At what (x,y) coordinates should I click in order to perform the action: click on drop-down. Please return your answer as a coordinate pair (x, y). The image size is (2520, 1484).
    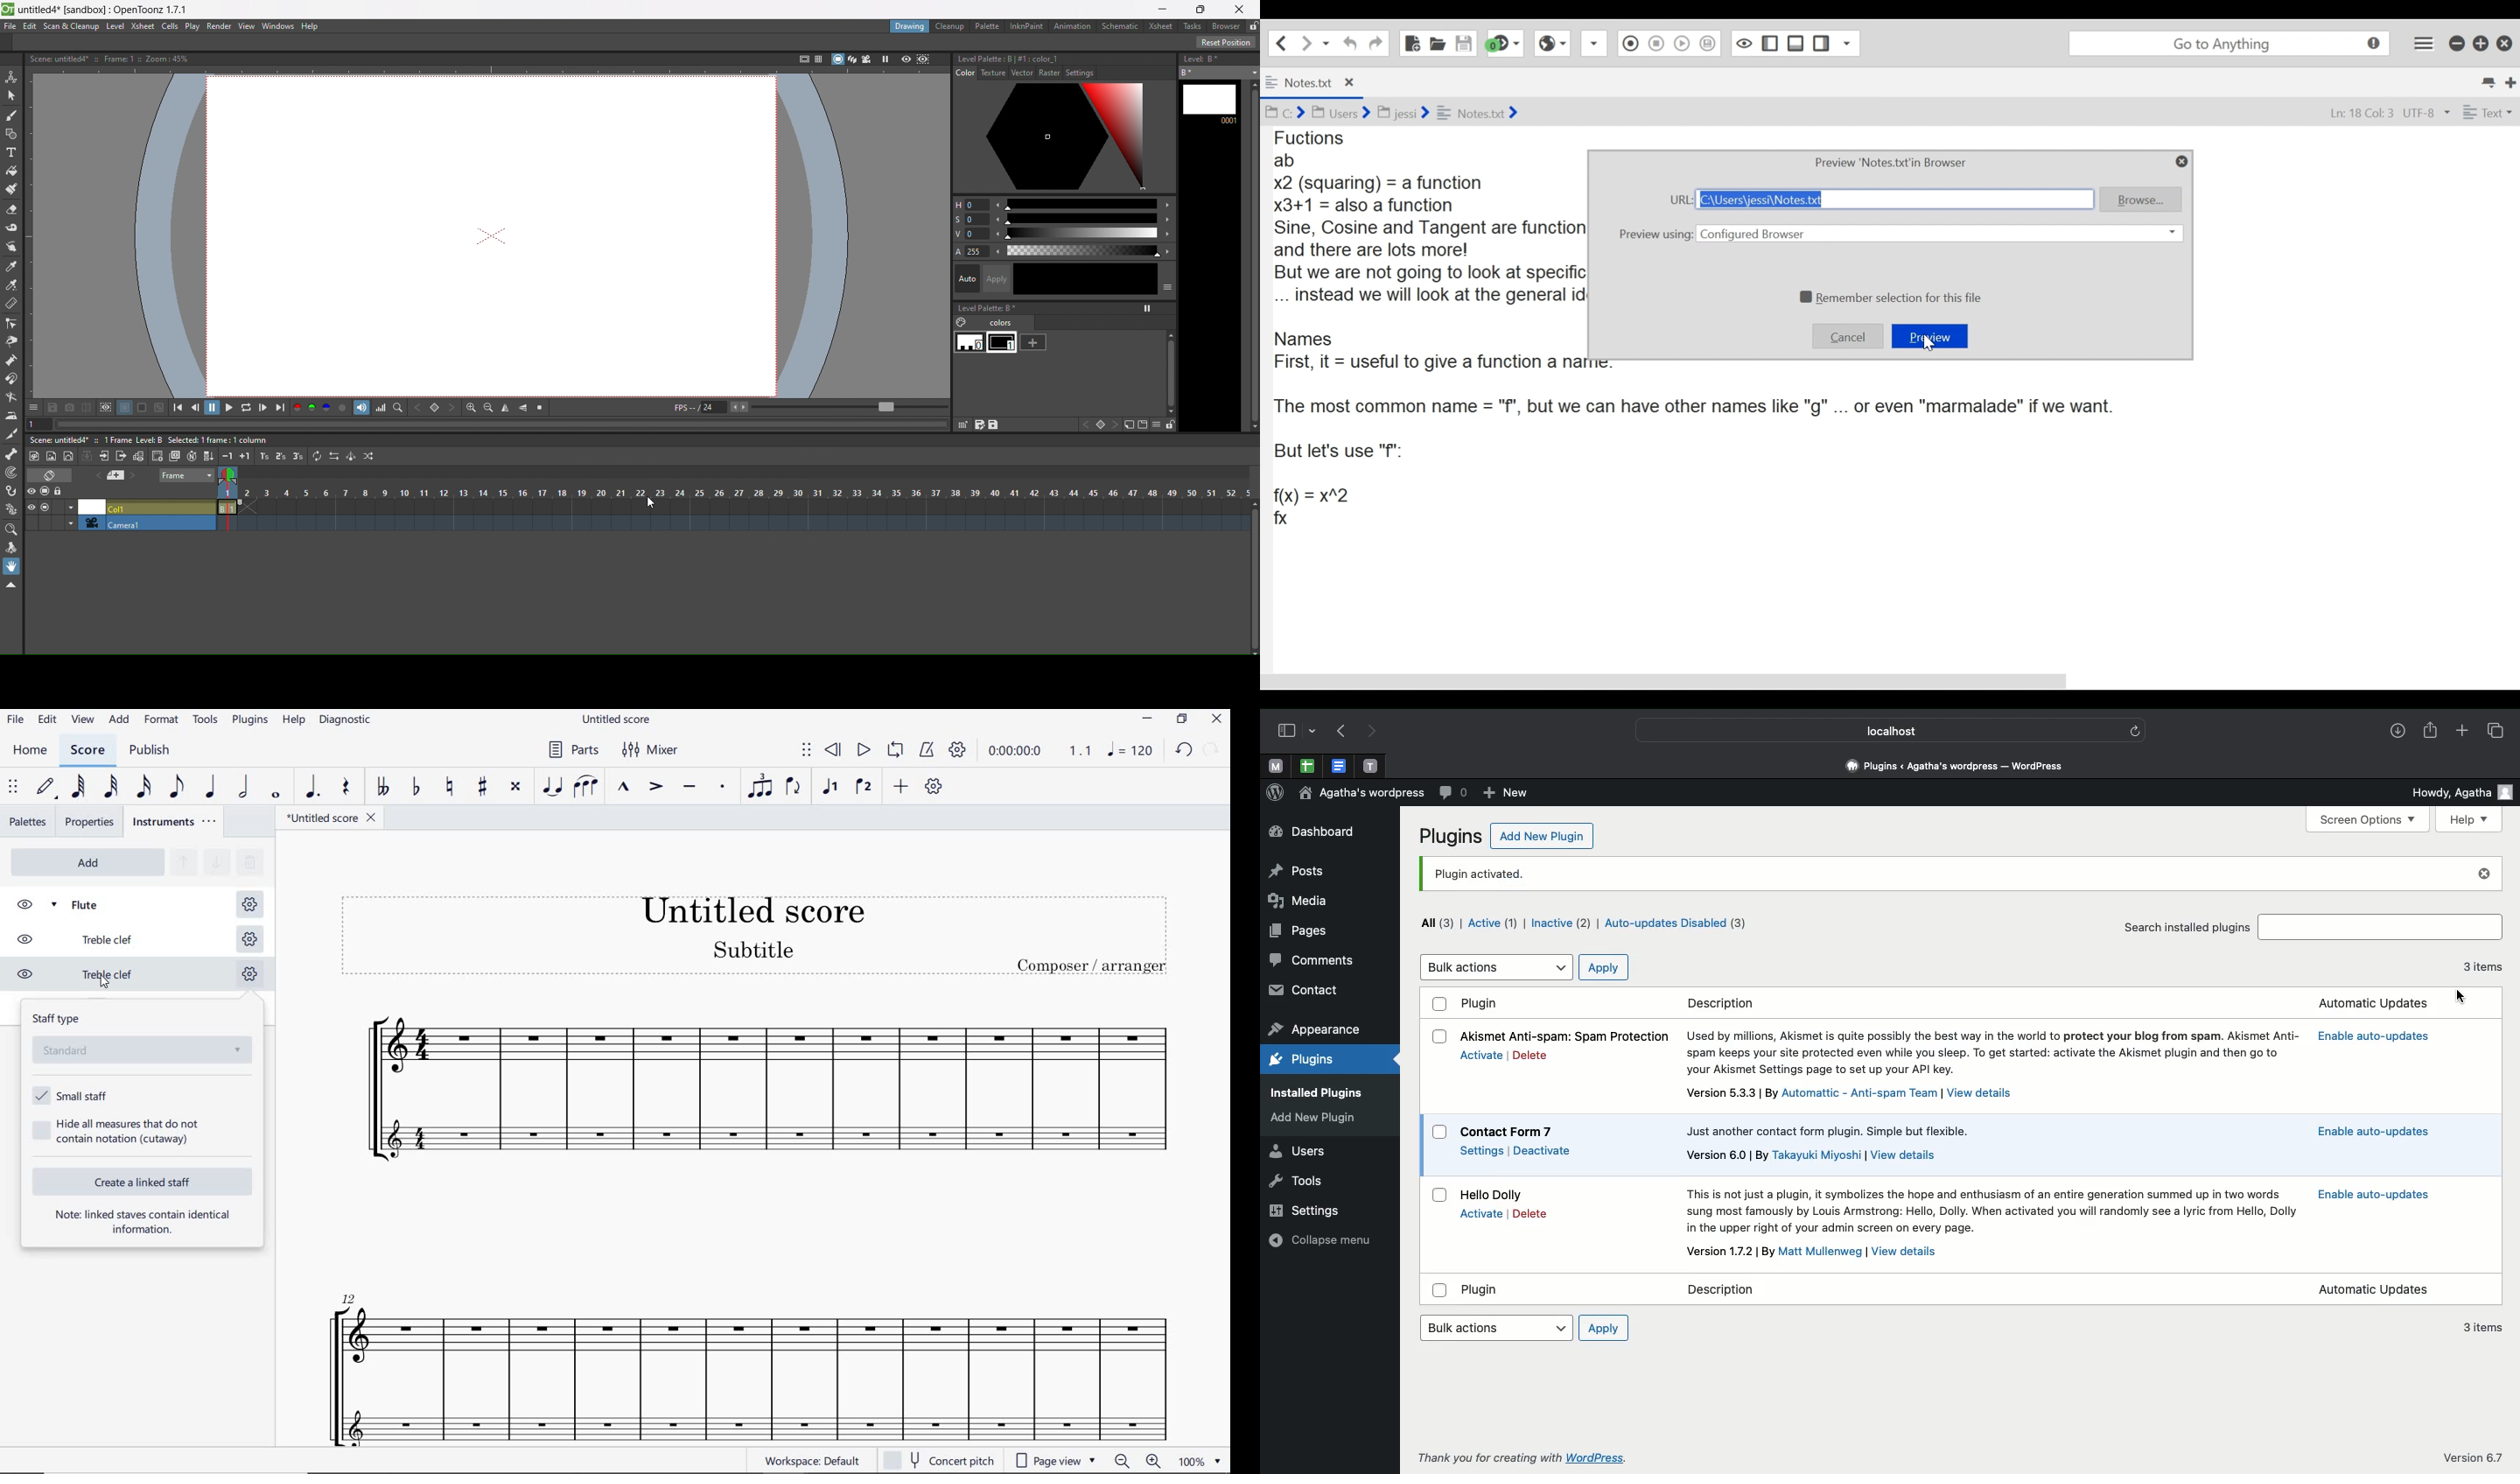
    Looking at the image, I should click on (1314, 731).